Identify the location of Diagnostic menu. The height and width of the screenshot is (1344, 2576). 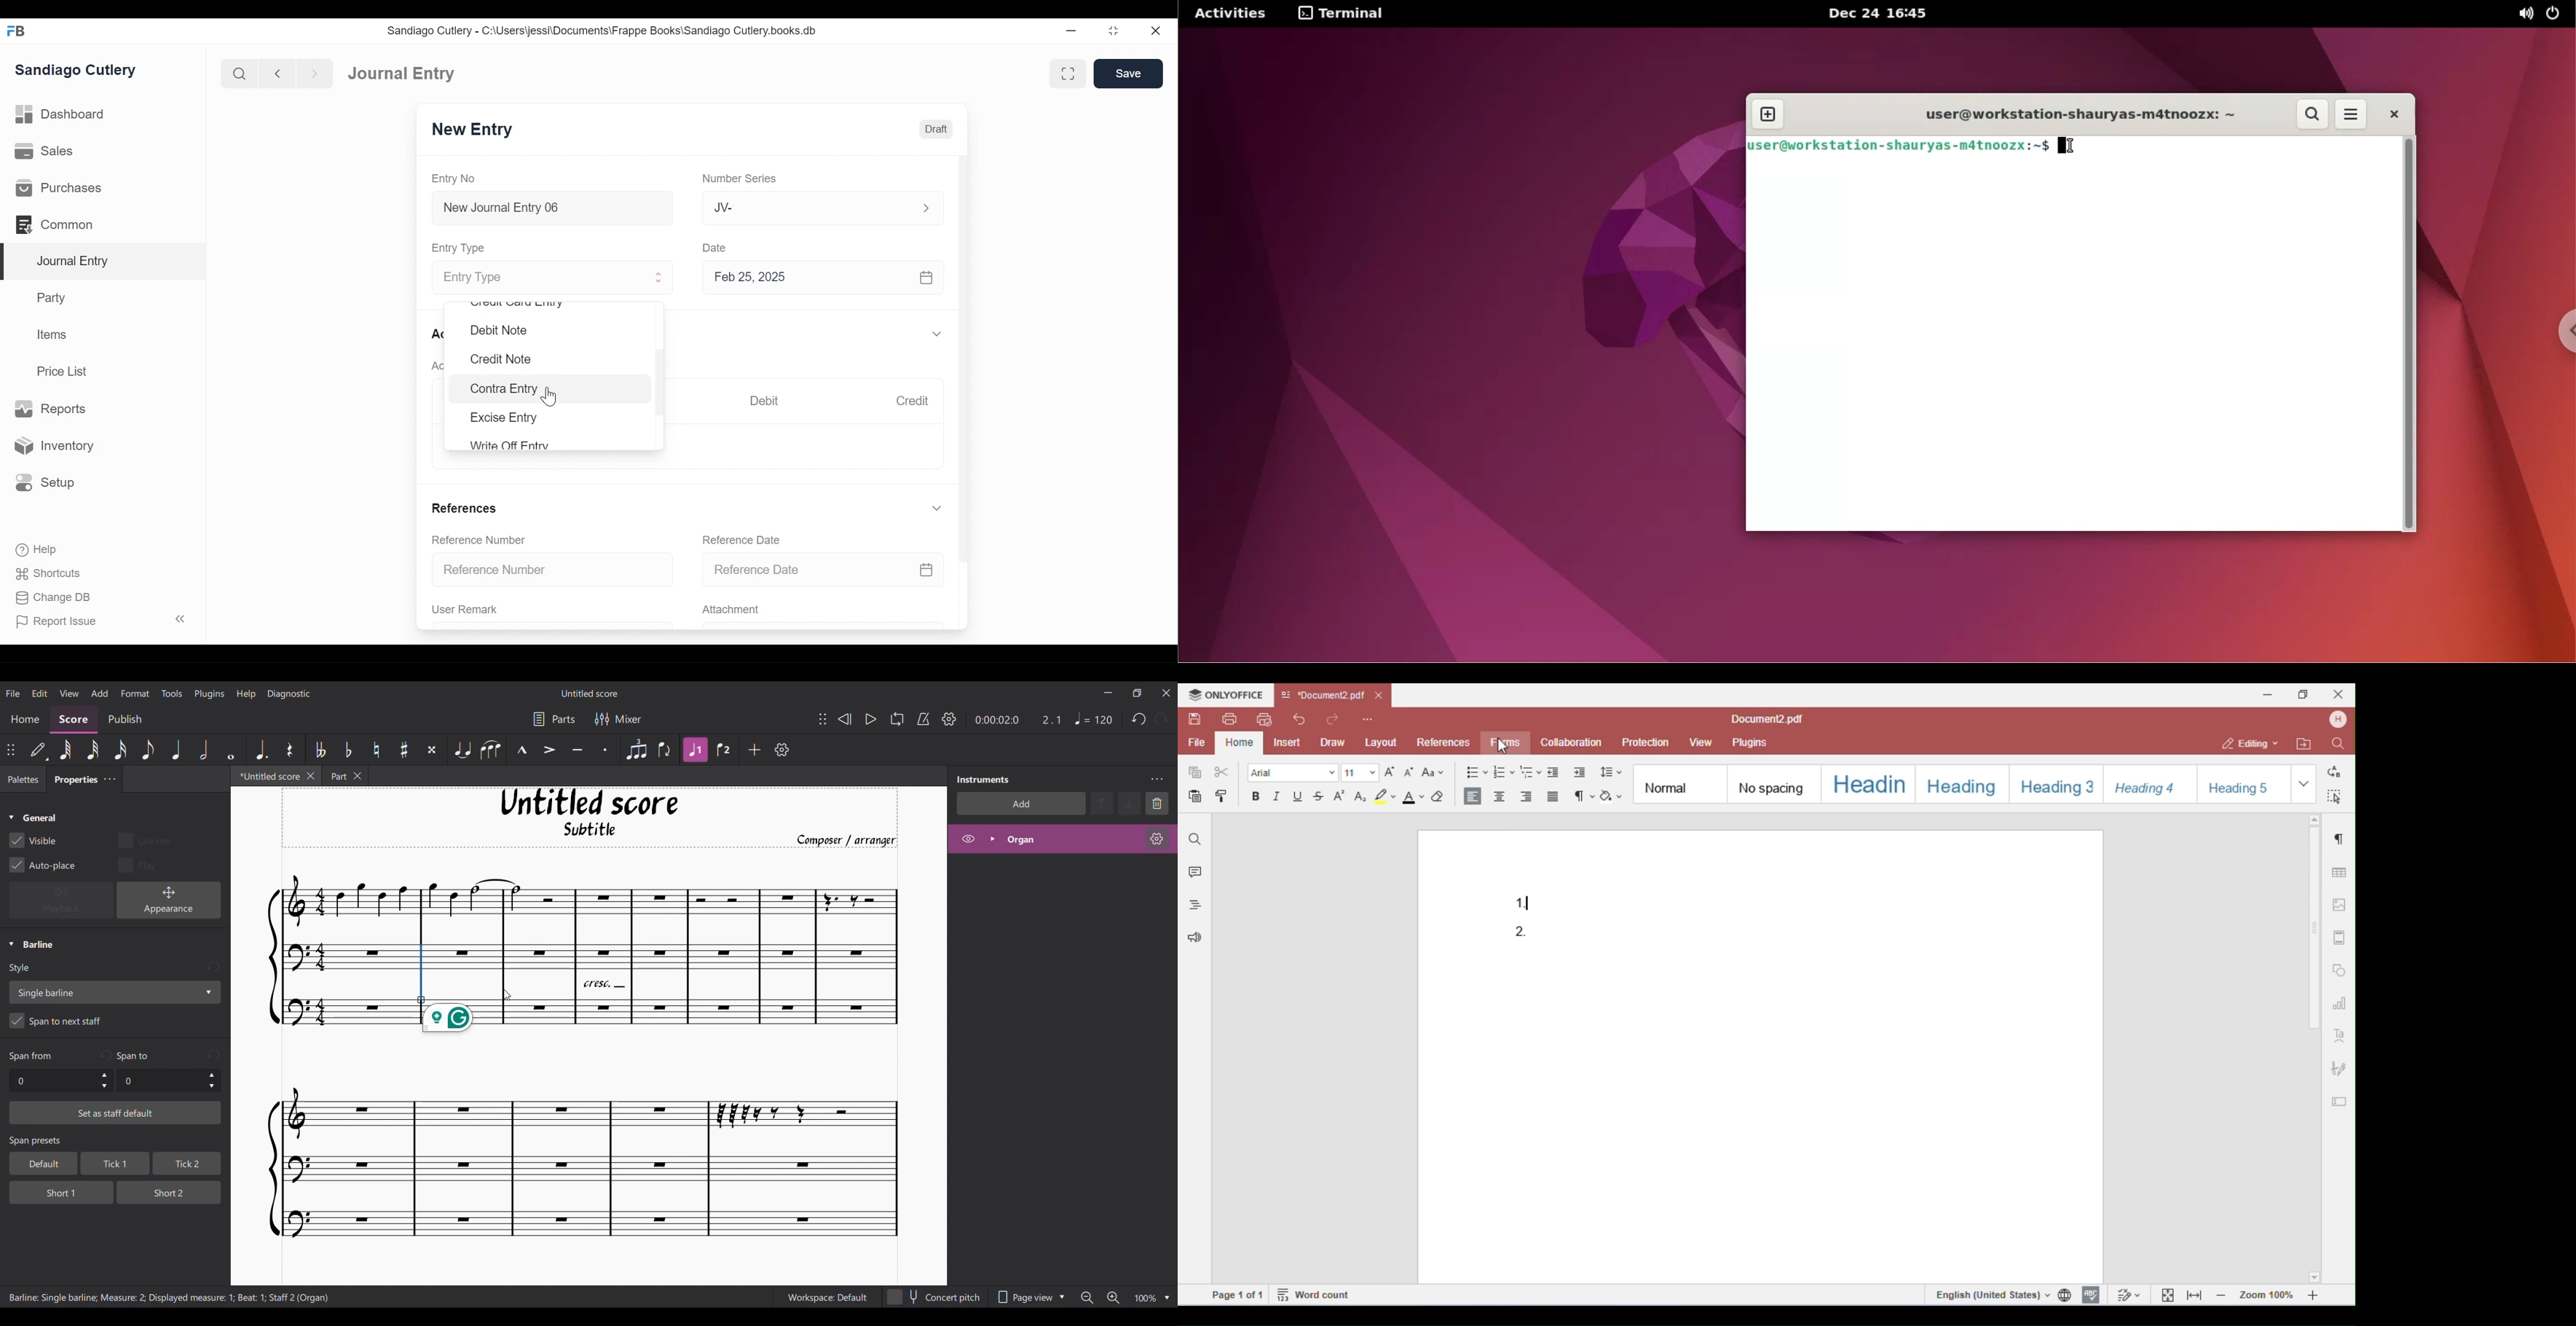
(290, 693).